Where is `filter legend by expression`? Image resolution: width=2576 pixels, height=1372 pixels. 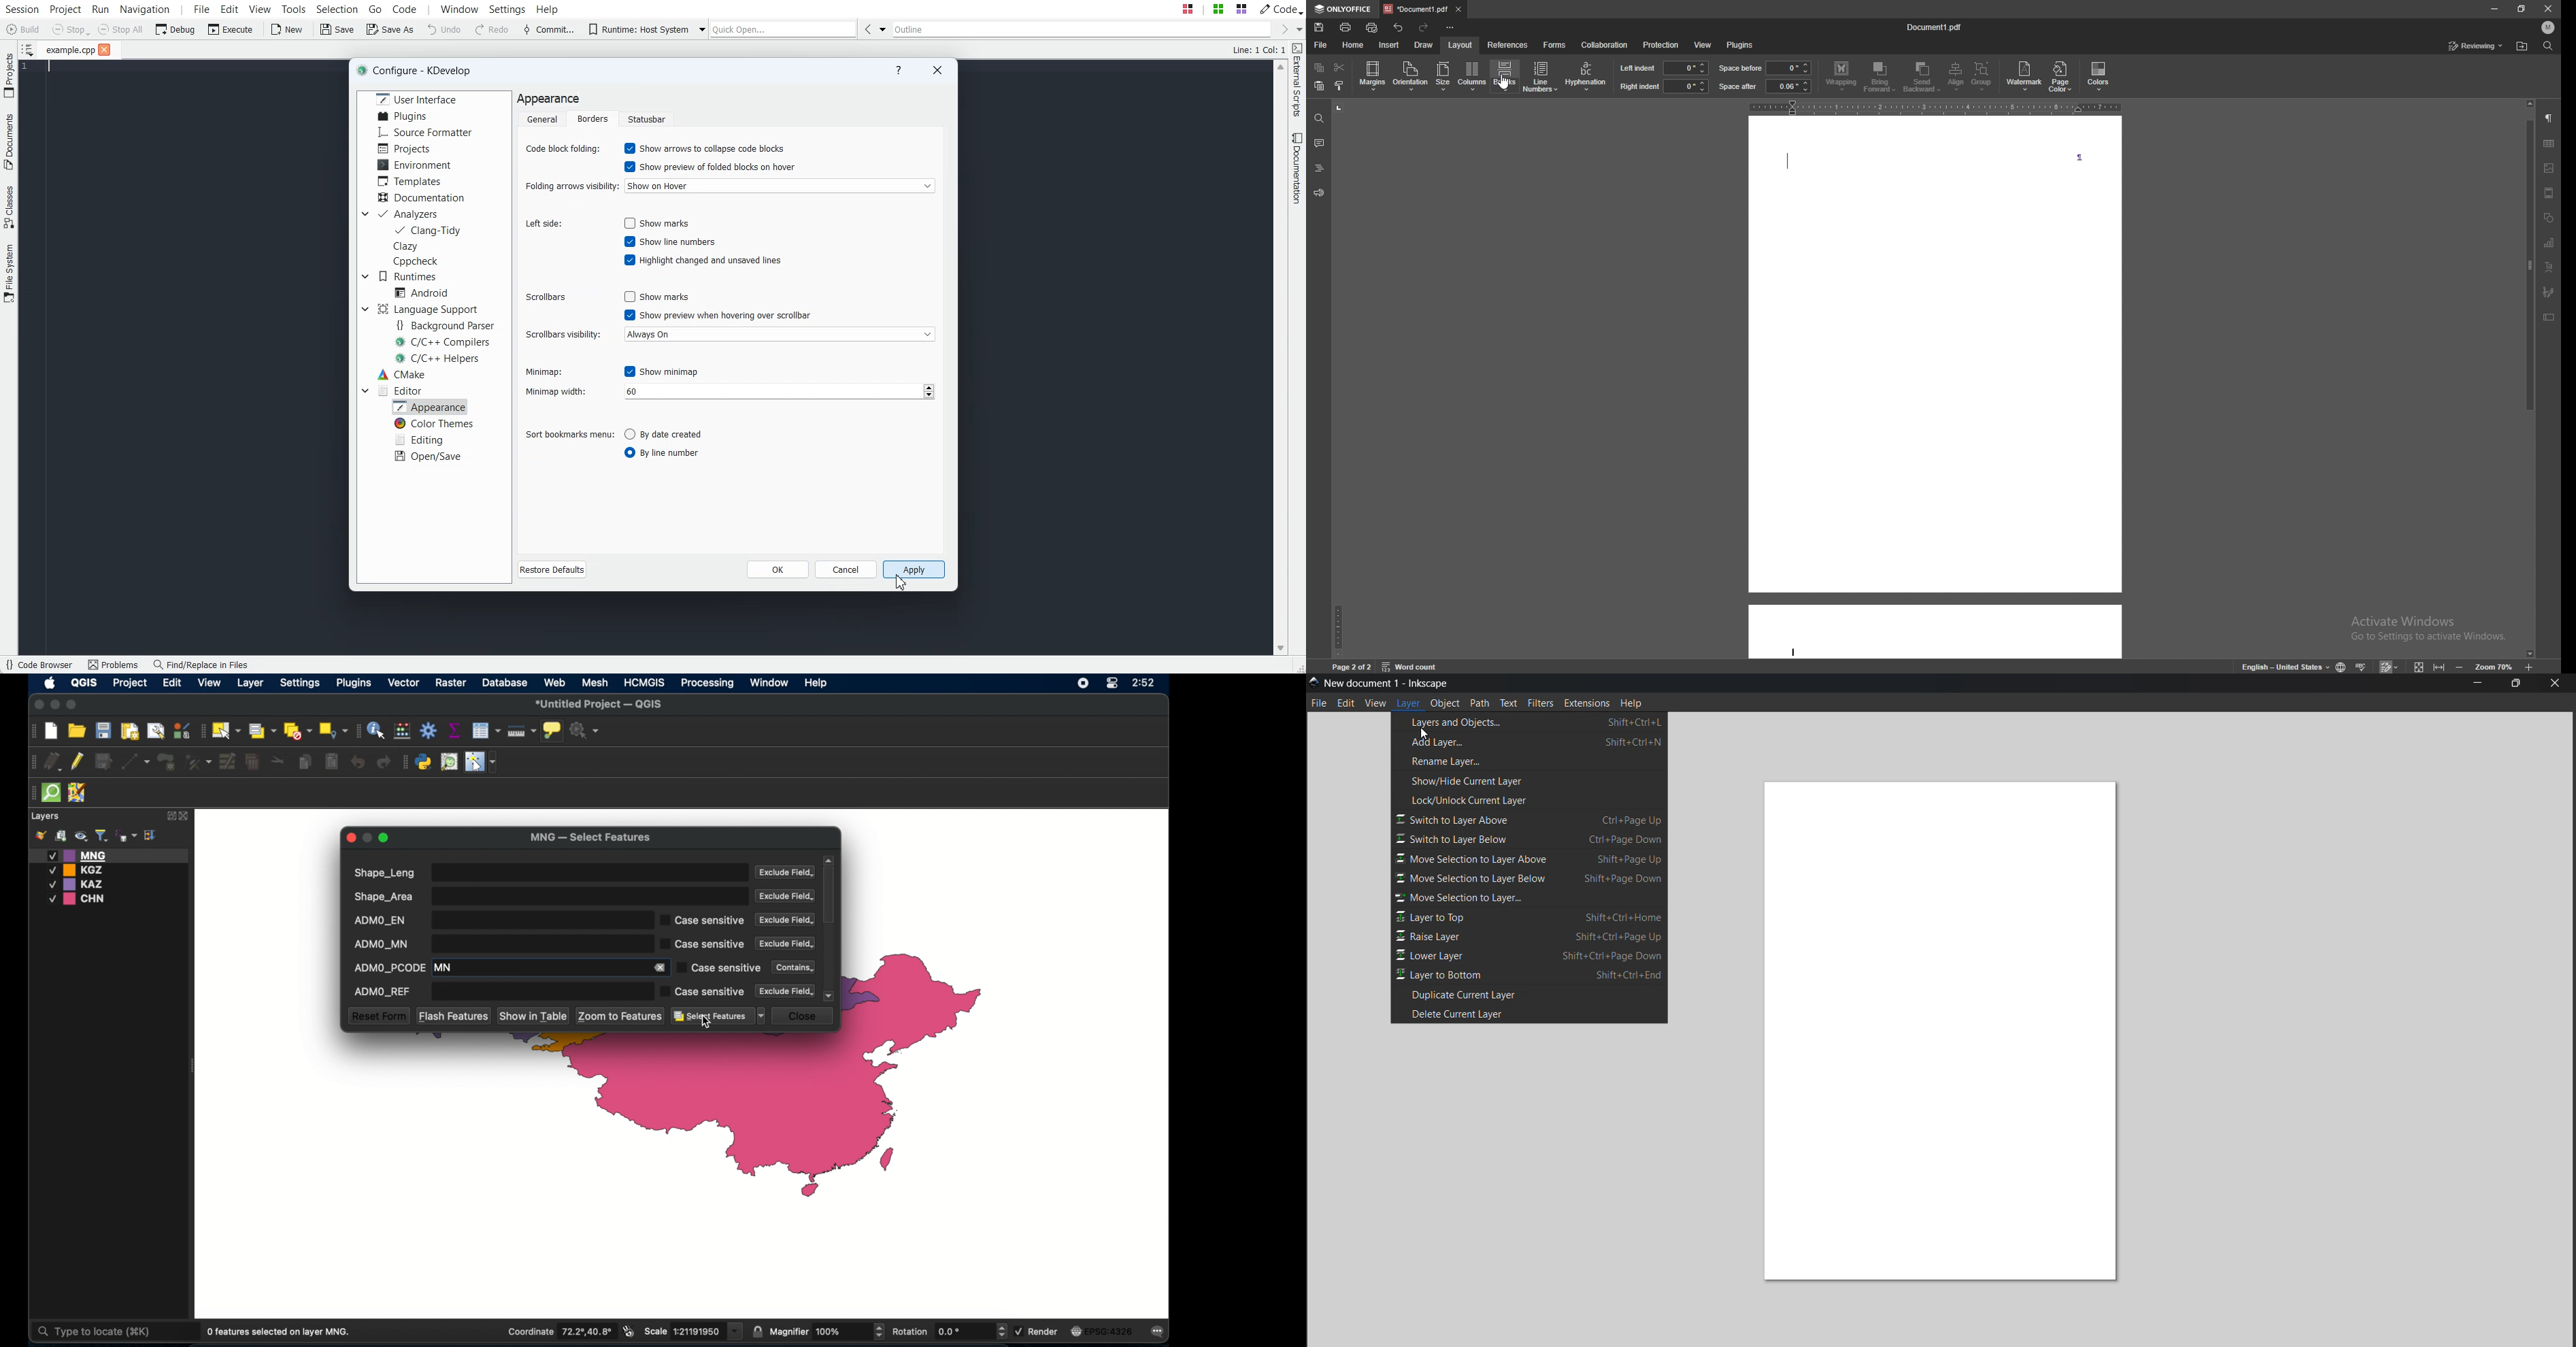 filter legend by expression is located at coordinates (127, 834).